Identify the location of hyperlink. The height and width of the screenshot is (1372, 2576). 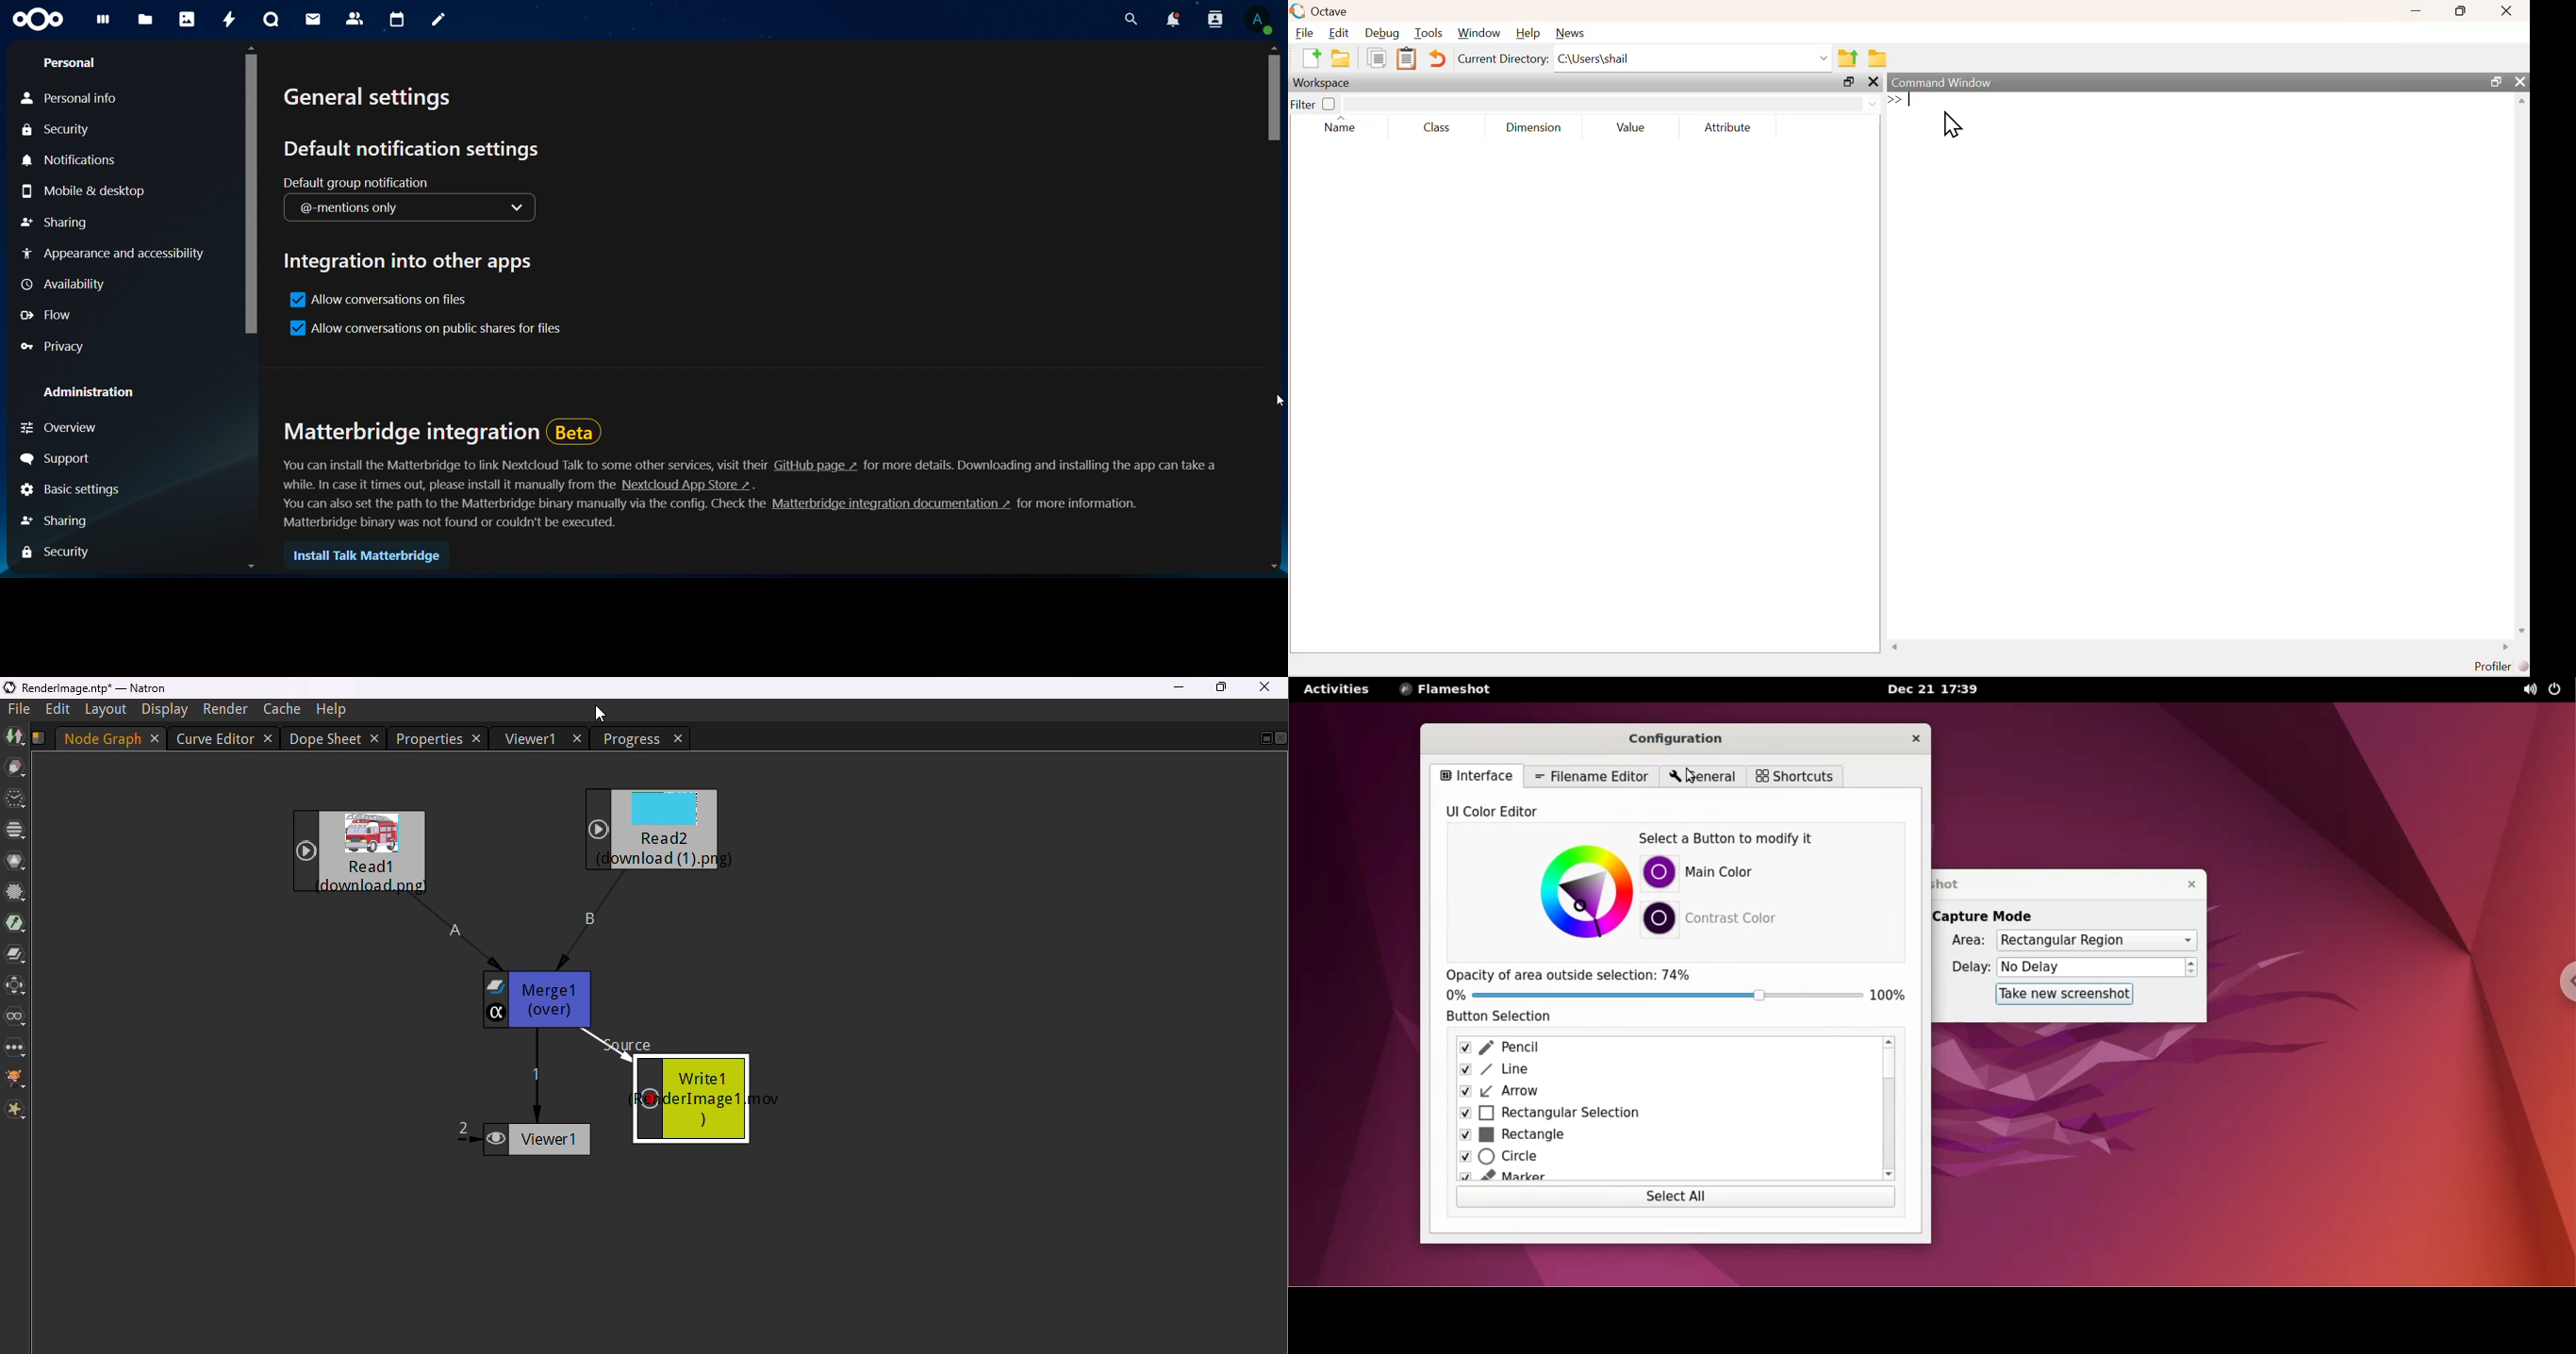
(816, 466).